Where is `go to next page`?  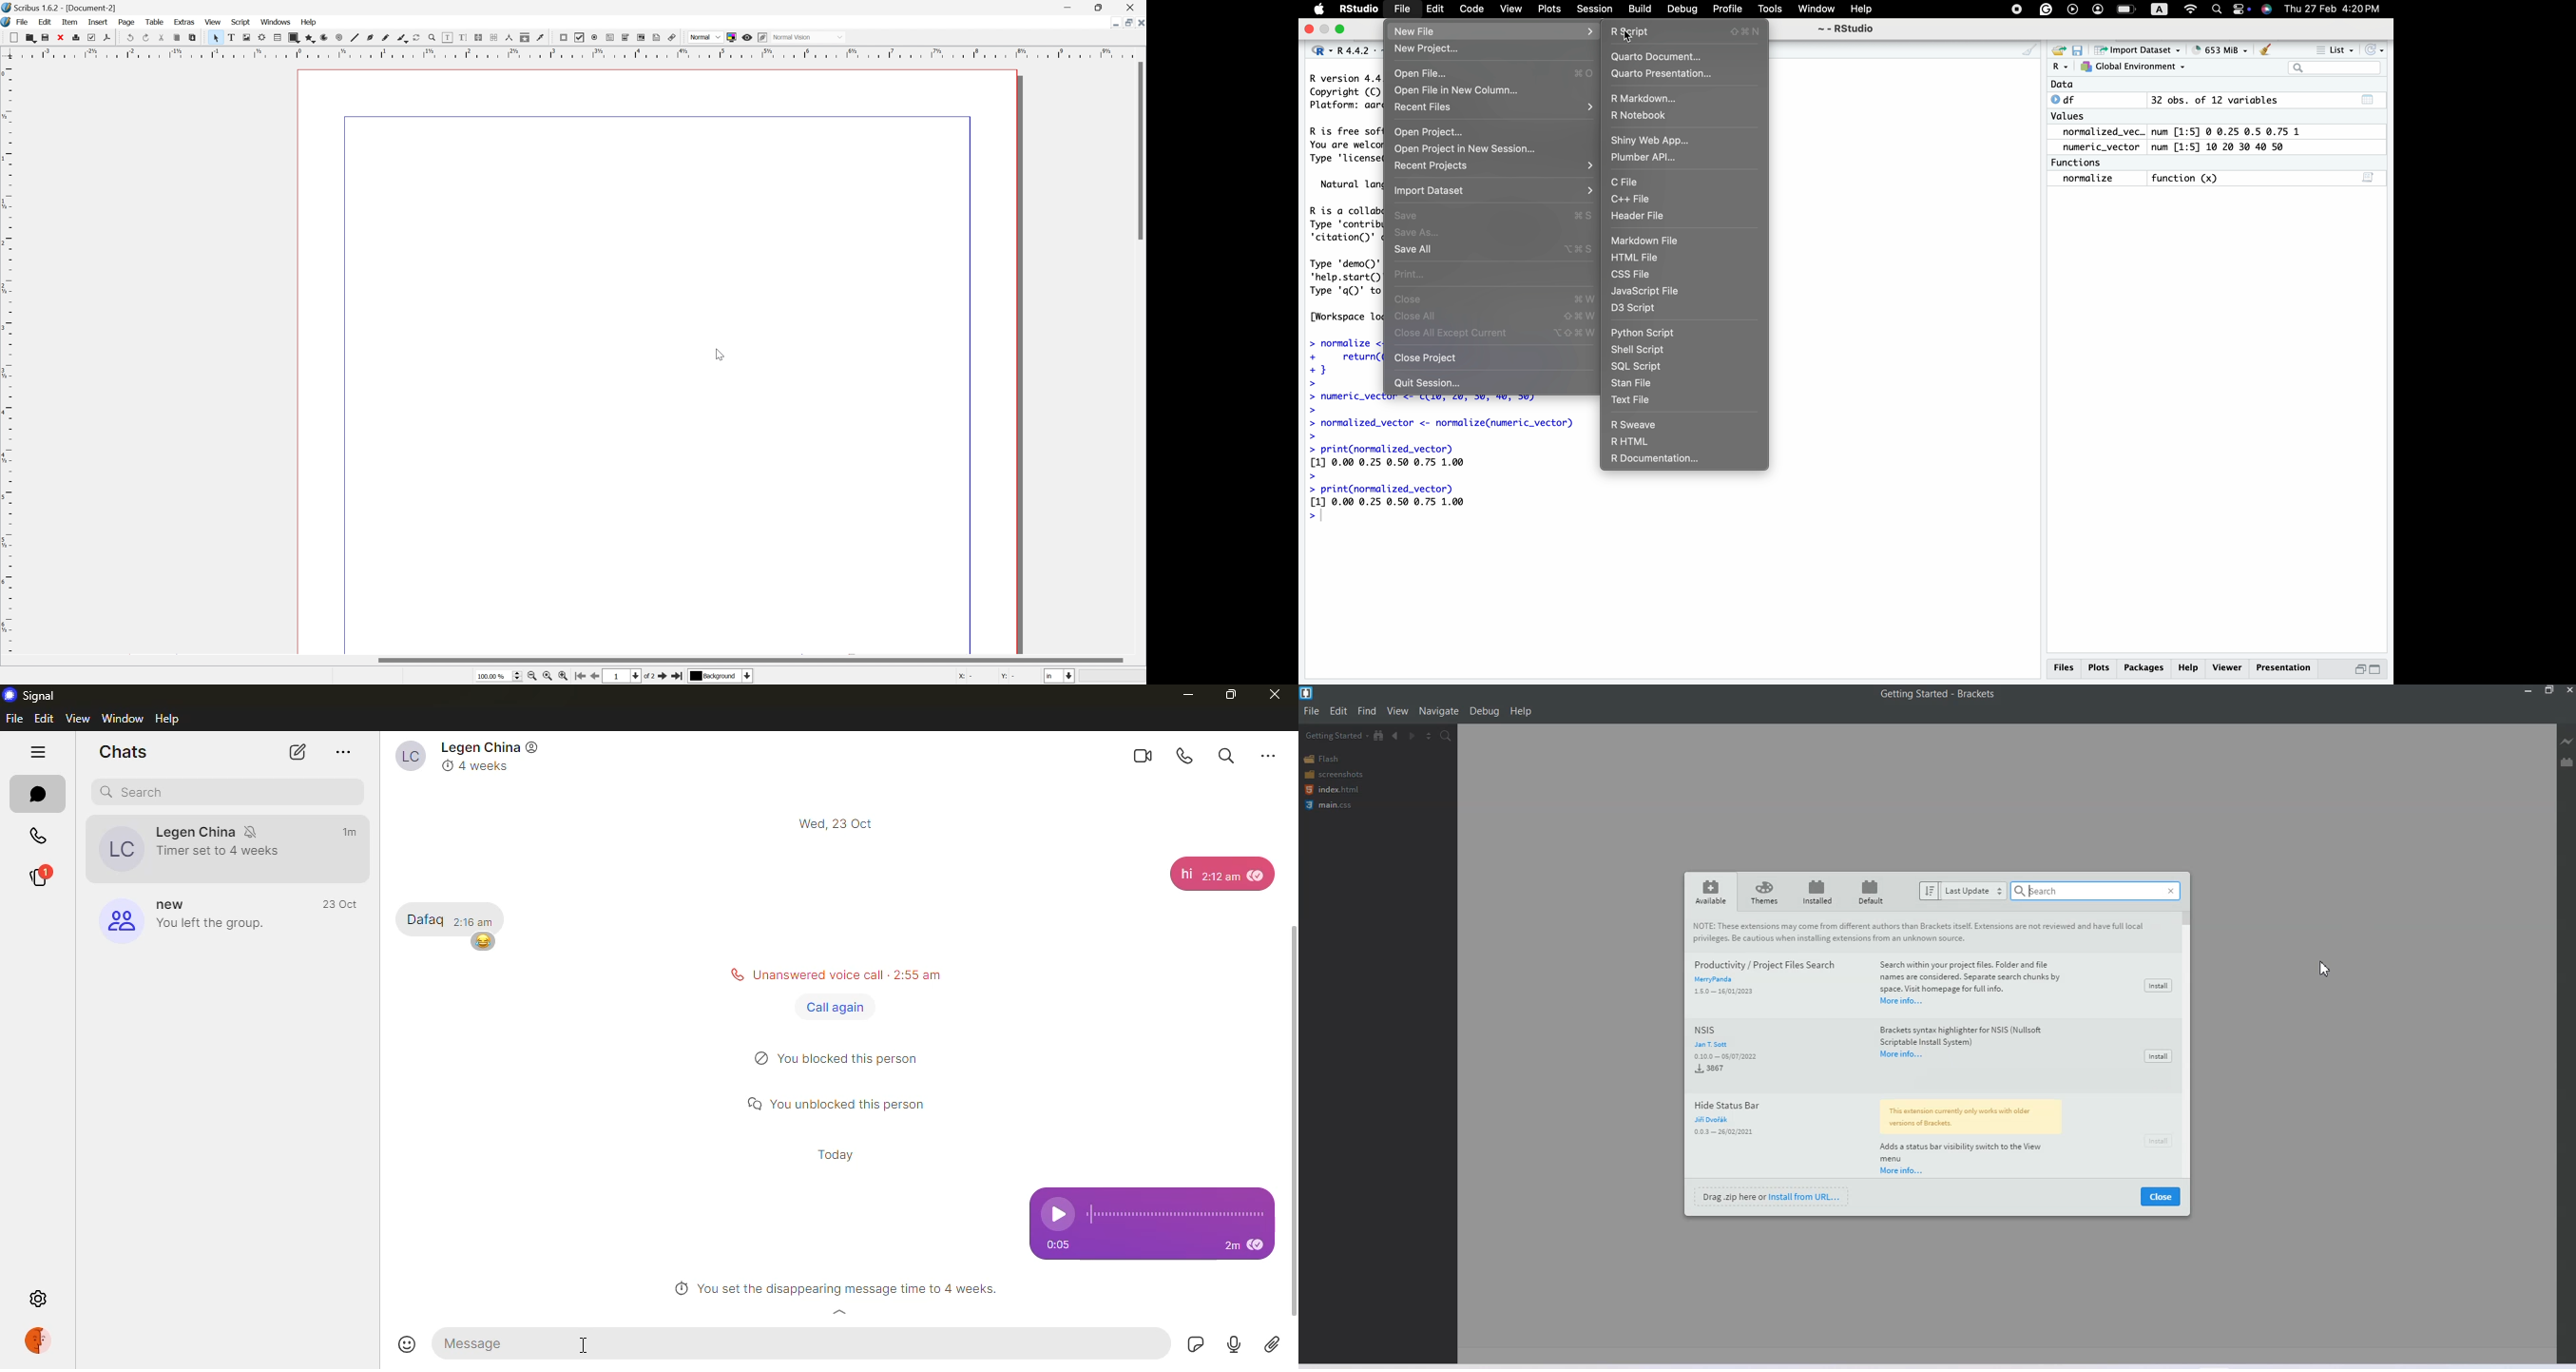
go to next page is located at coordinates (663, 677).